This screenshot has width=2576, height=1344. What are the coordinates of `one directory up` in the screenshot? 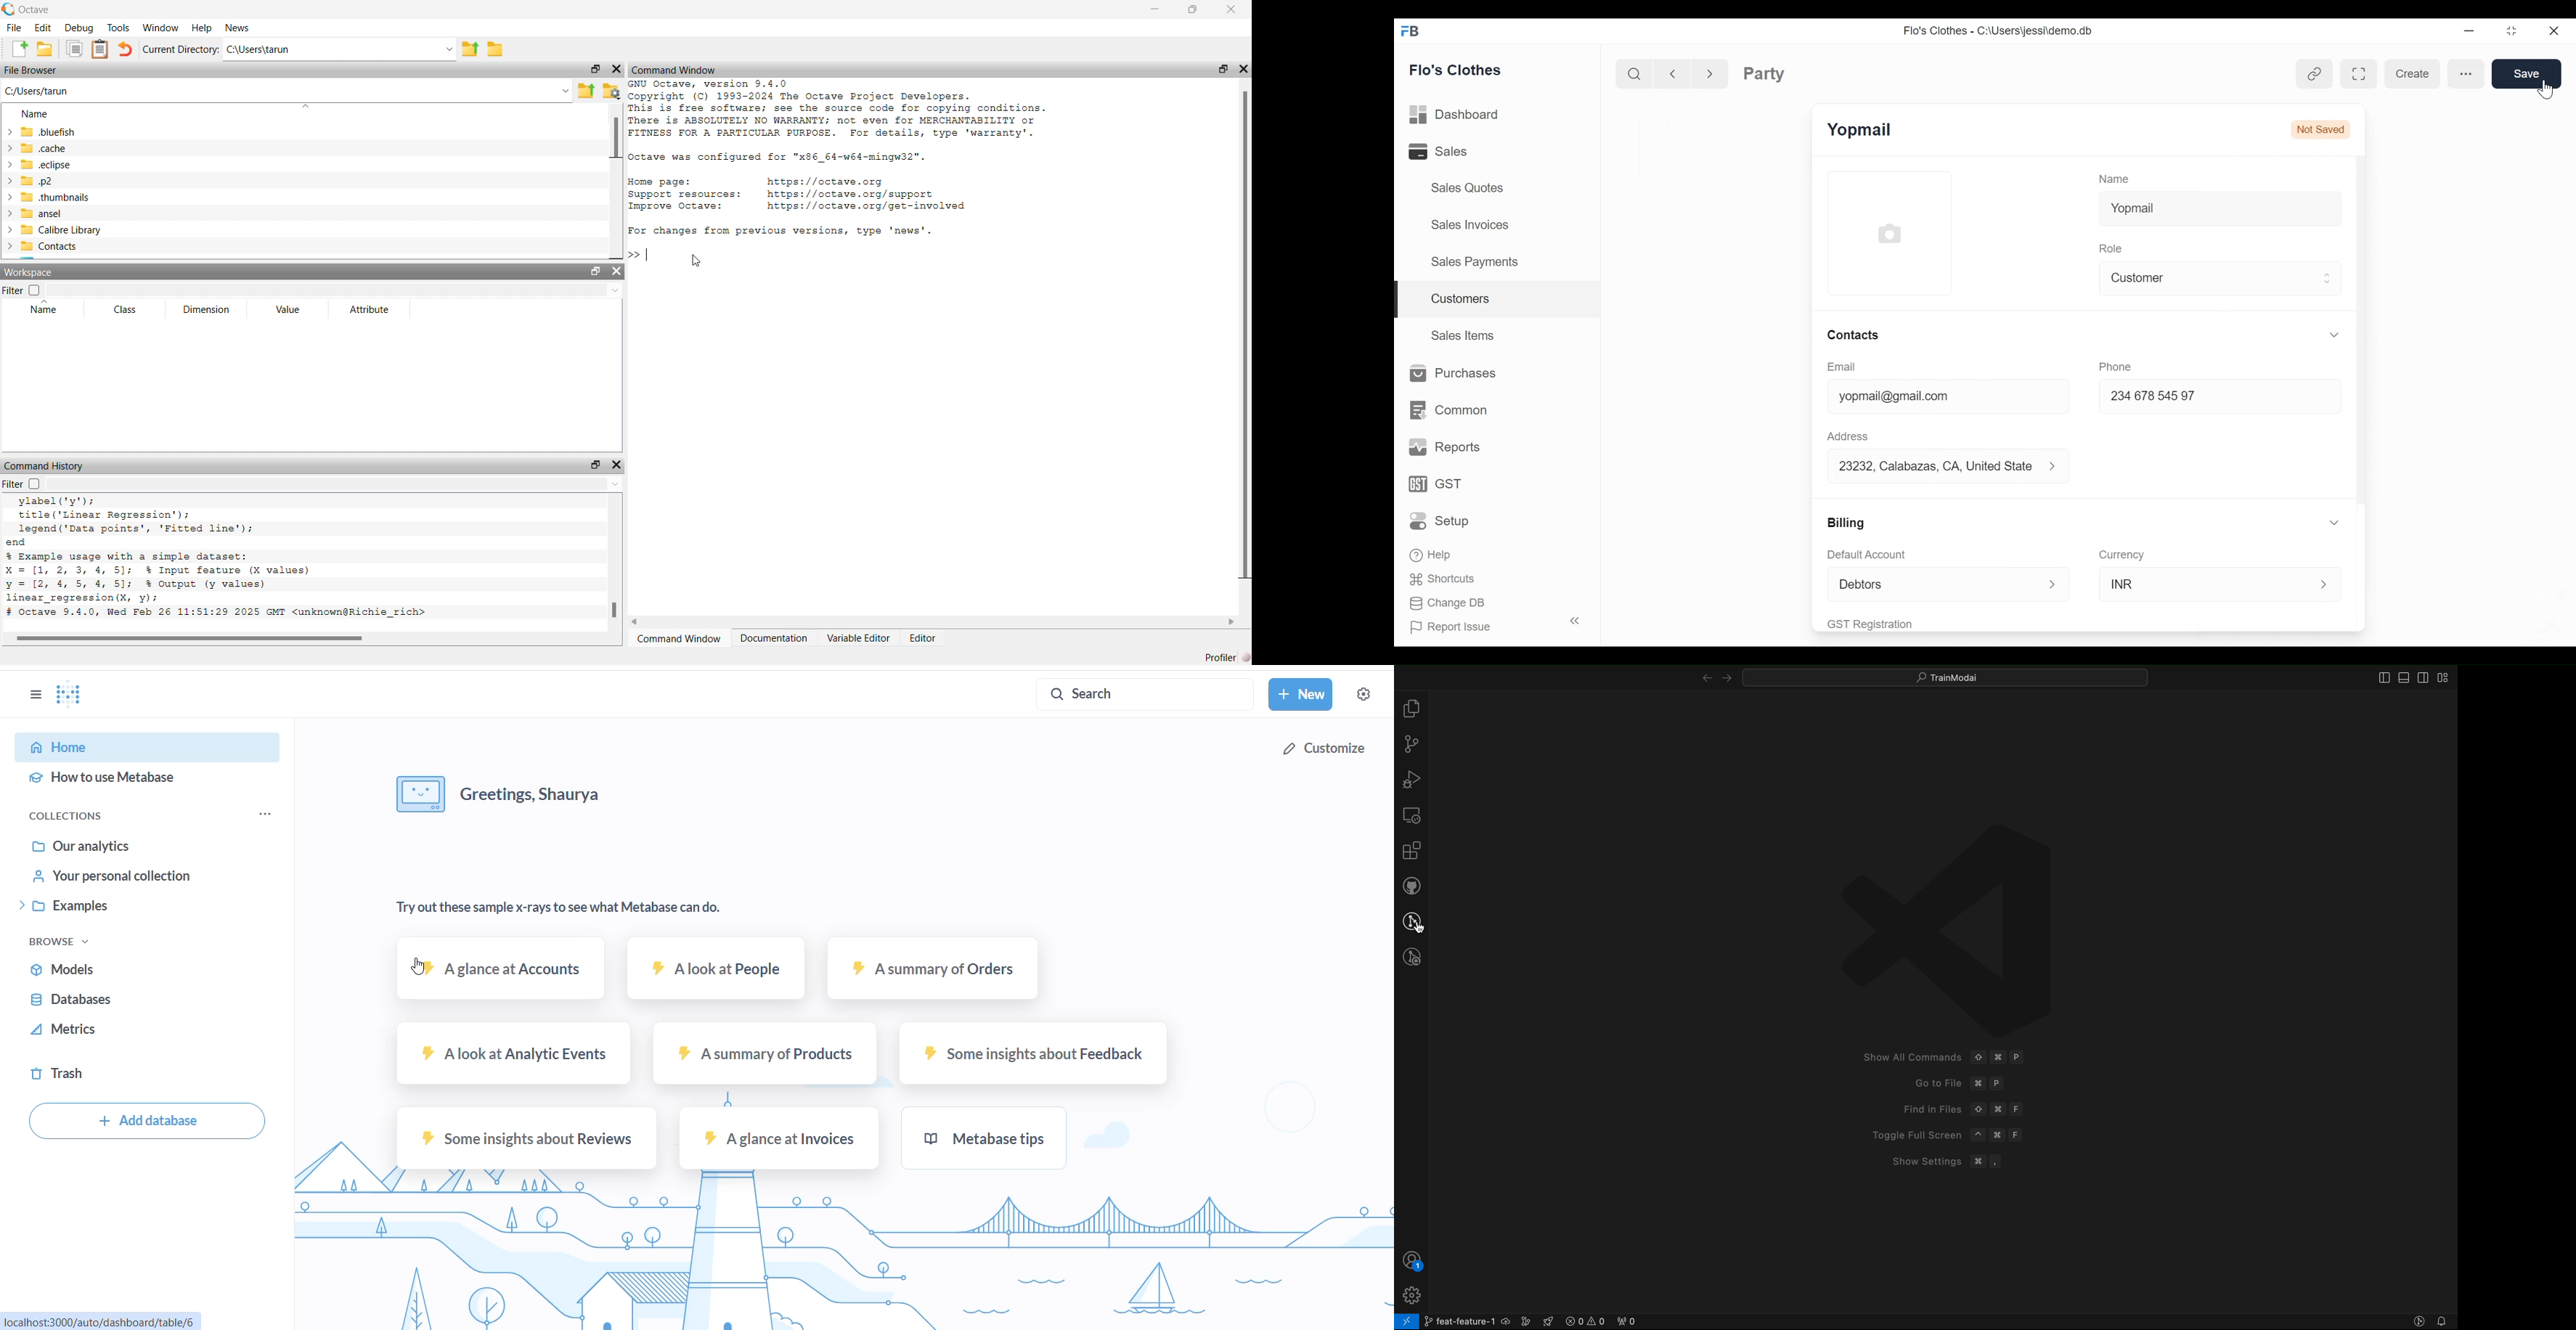 It's located at (469, 50).